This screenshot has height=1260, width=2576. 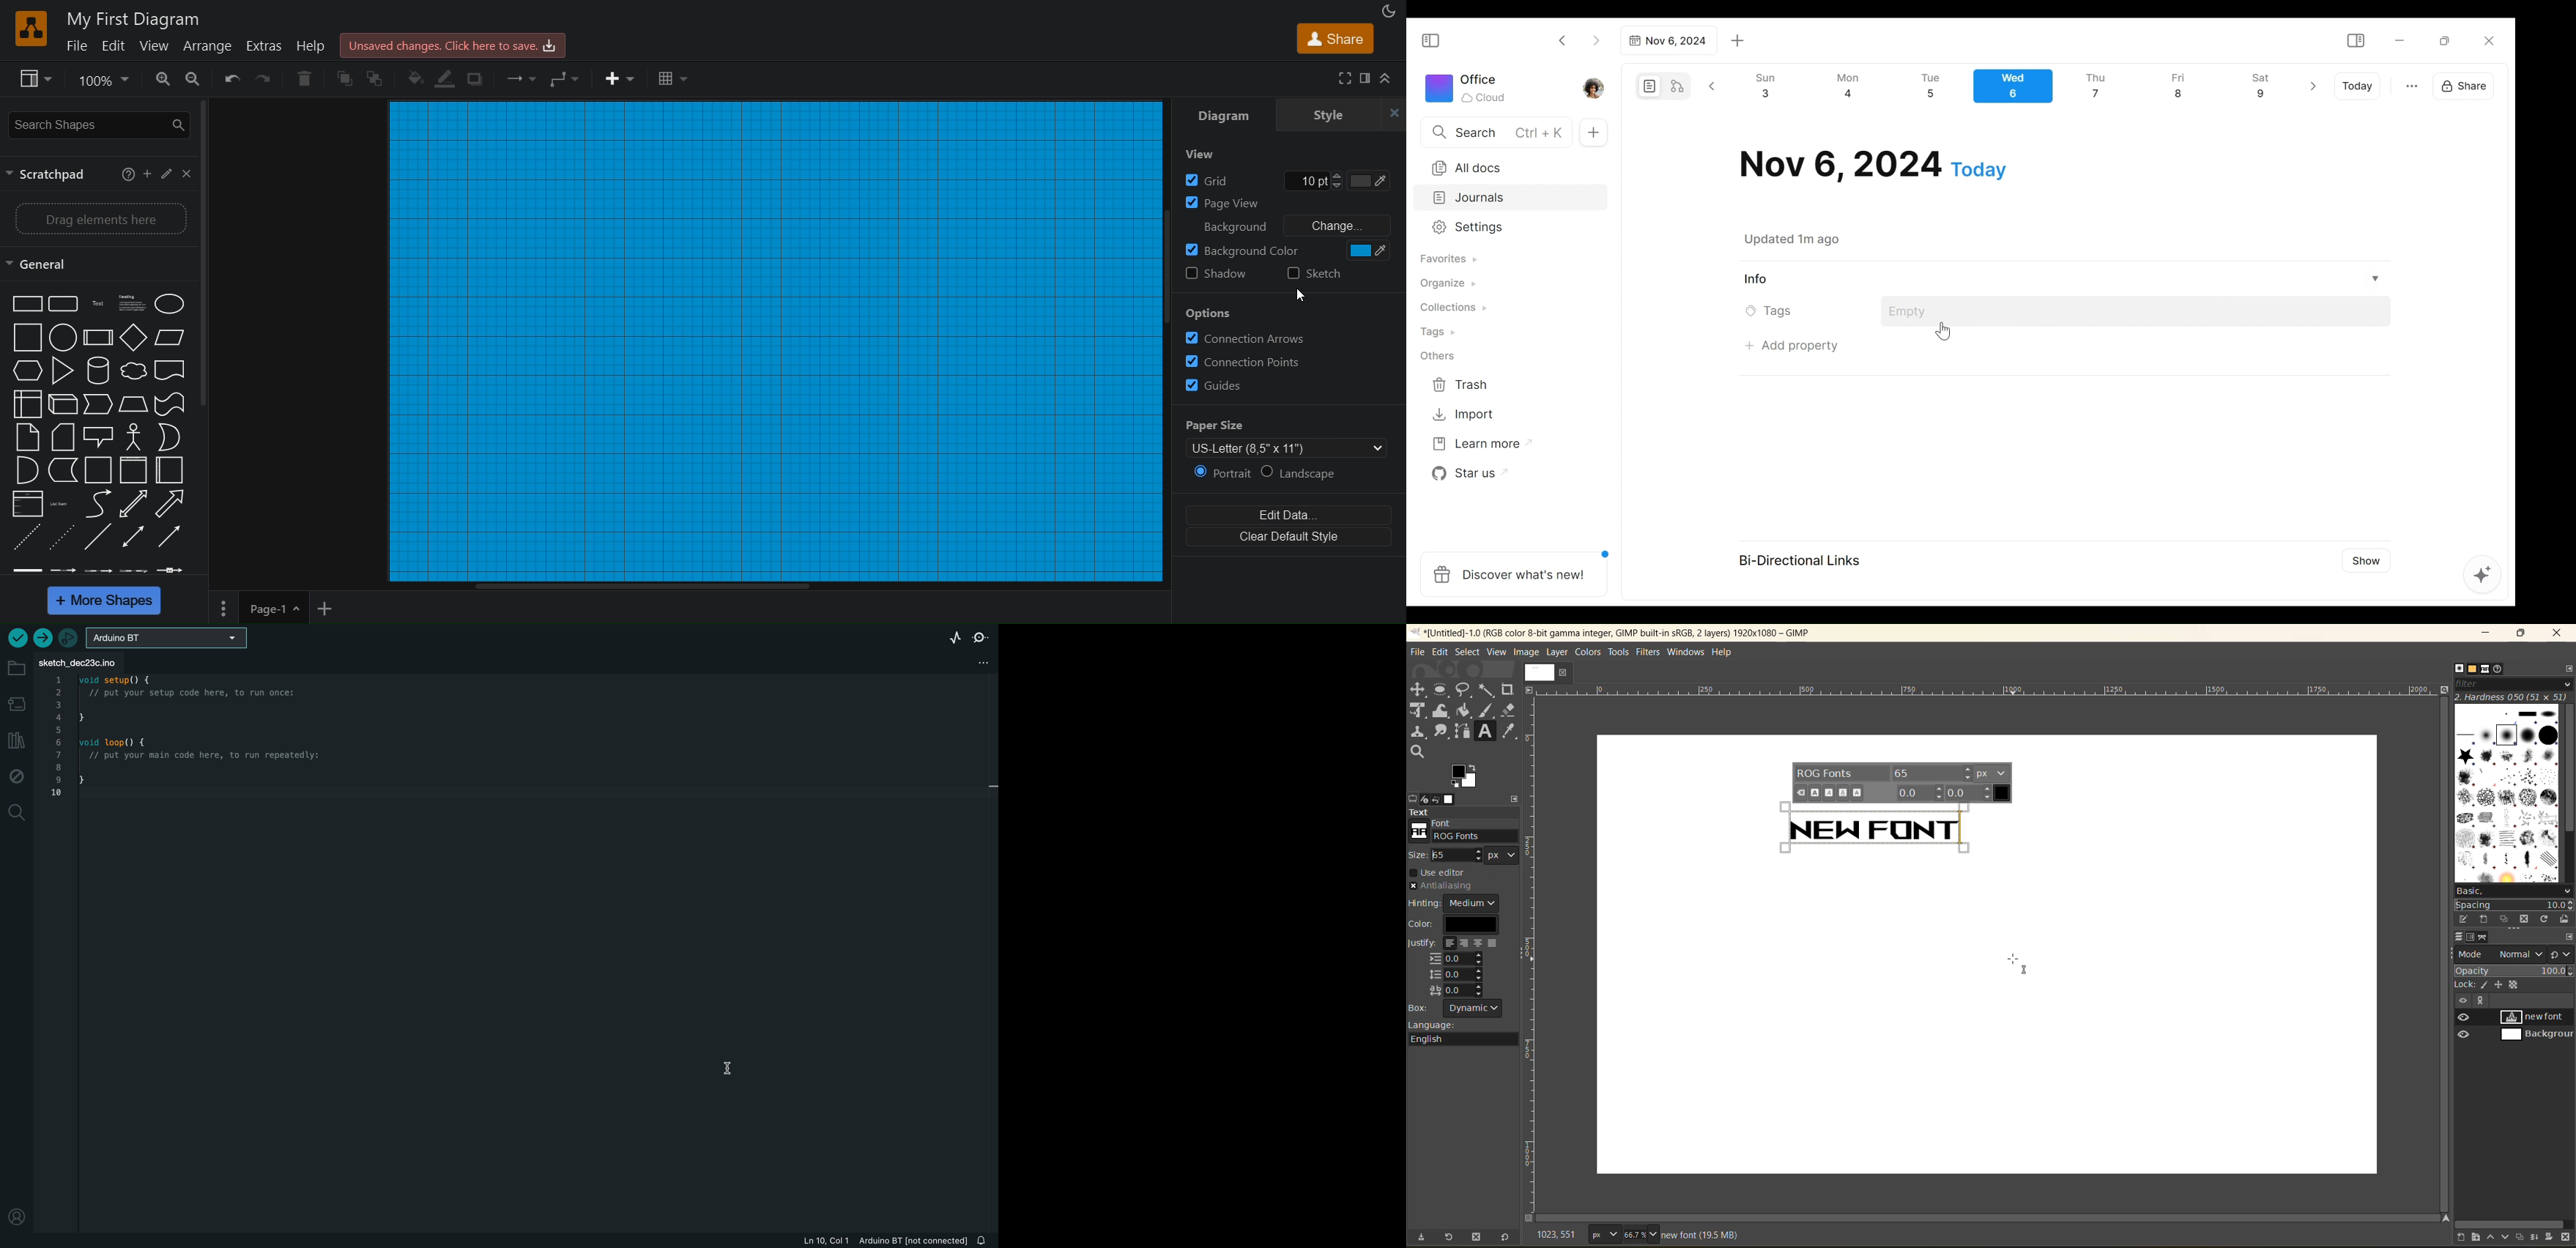 What do you see at coordinates (1465, 722) in the screenshot?
I see `tools` at bounding box center [1465, 722].